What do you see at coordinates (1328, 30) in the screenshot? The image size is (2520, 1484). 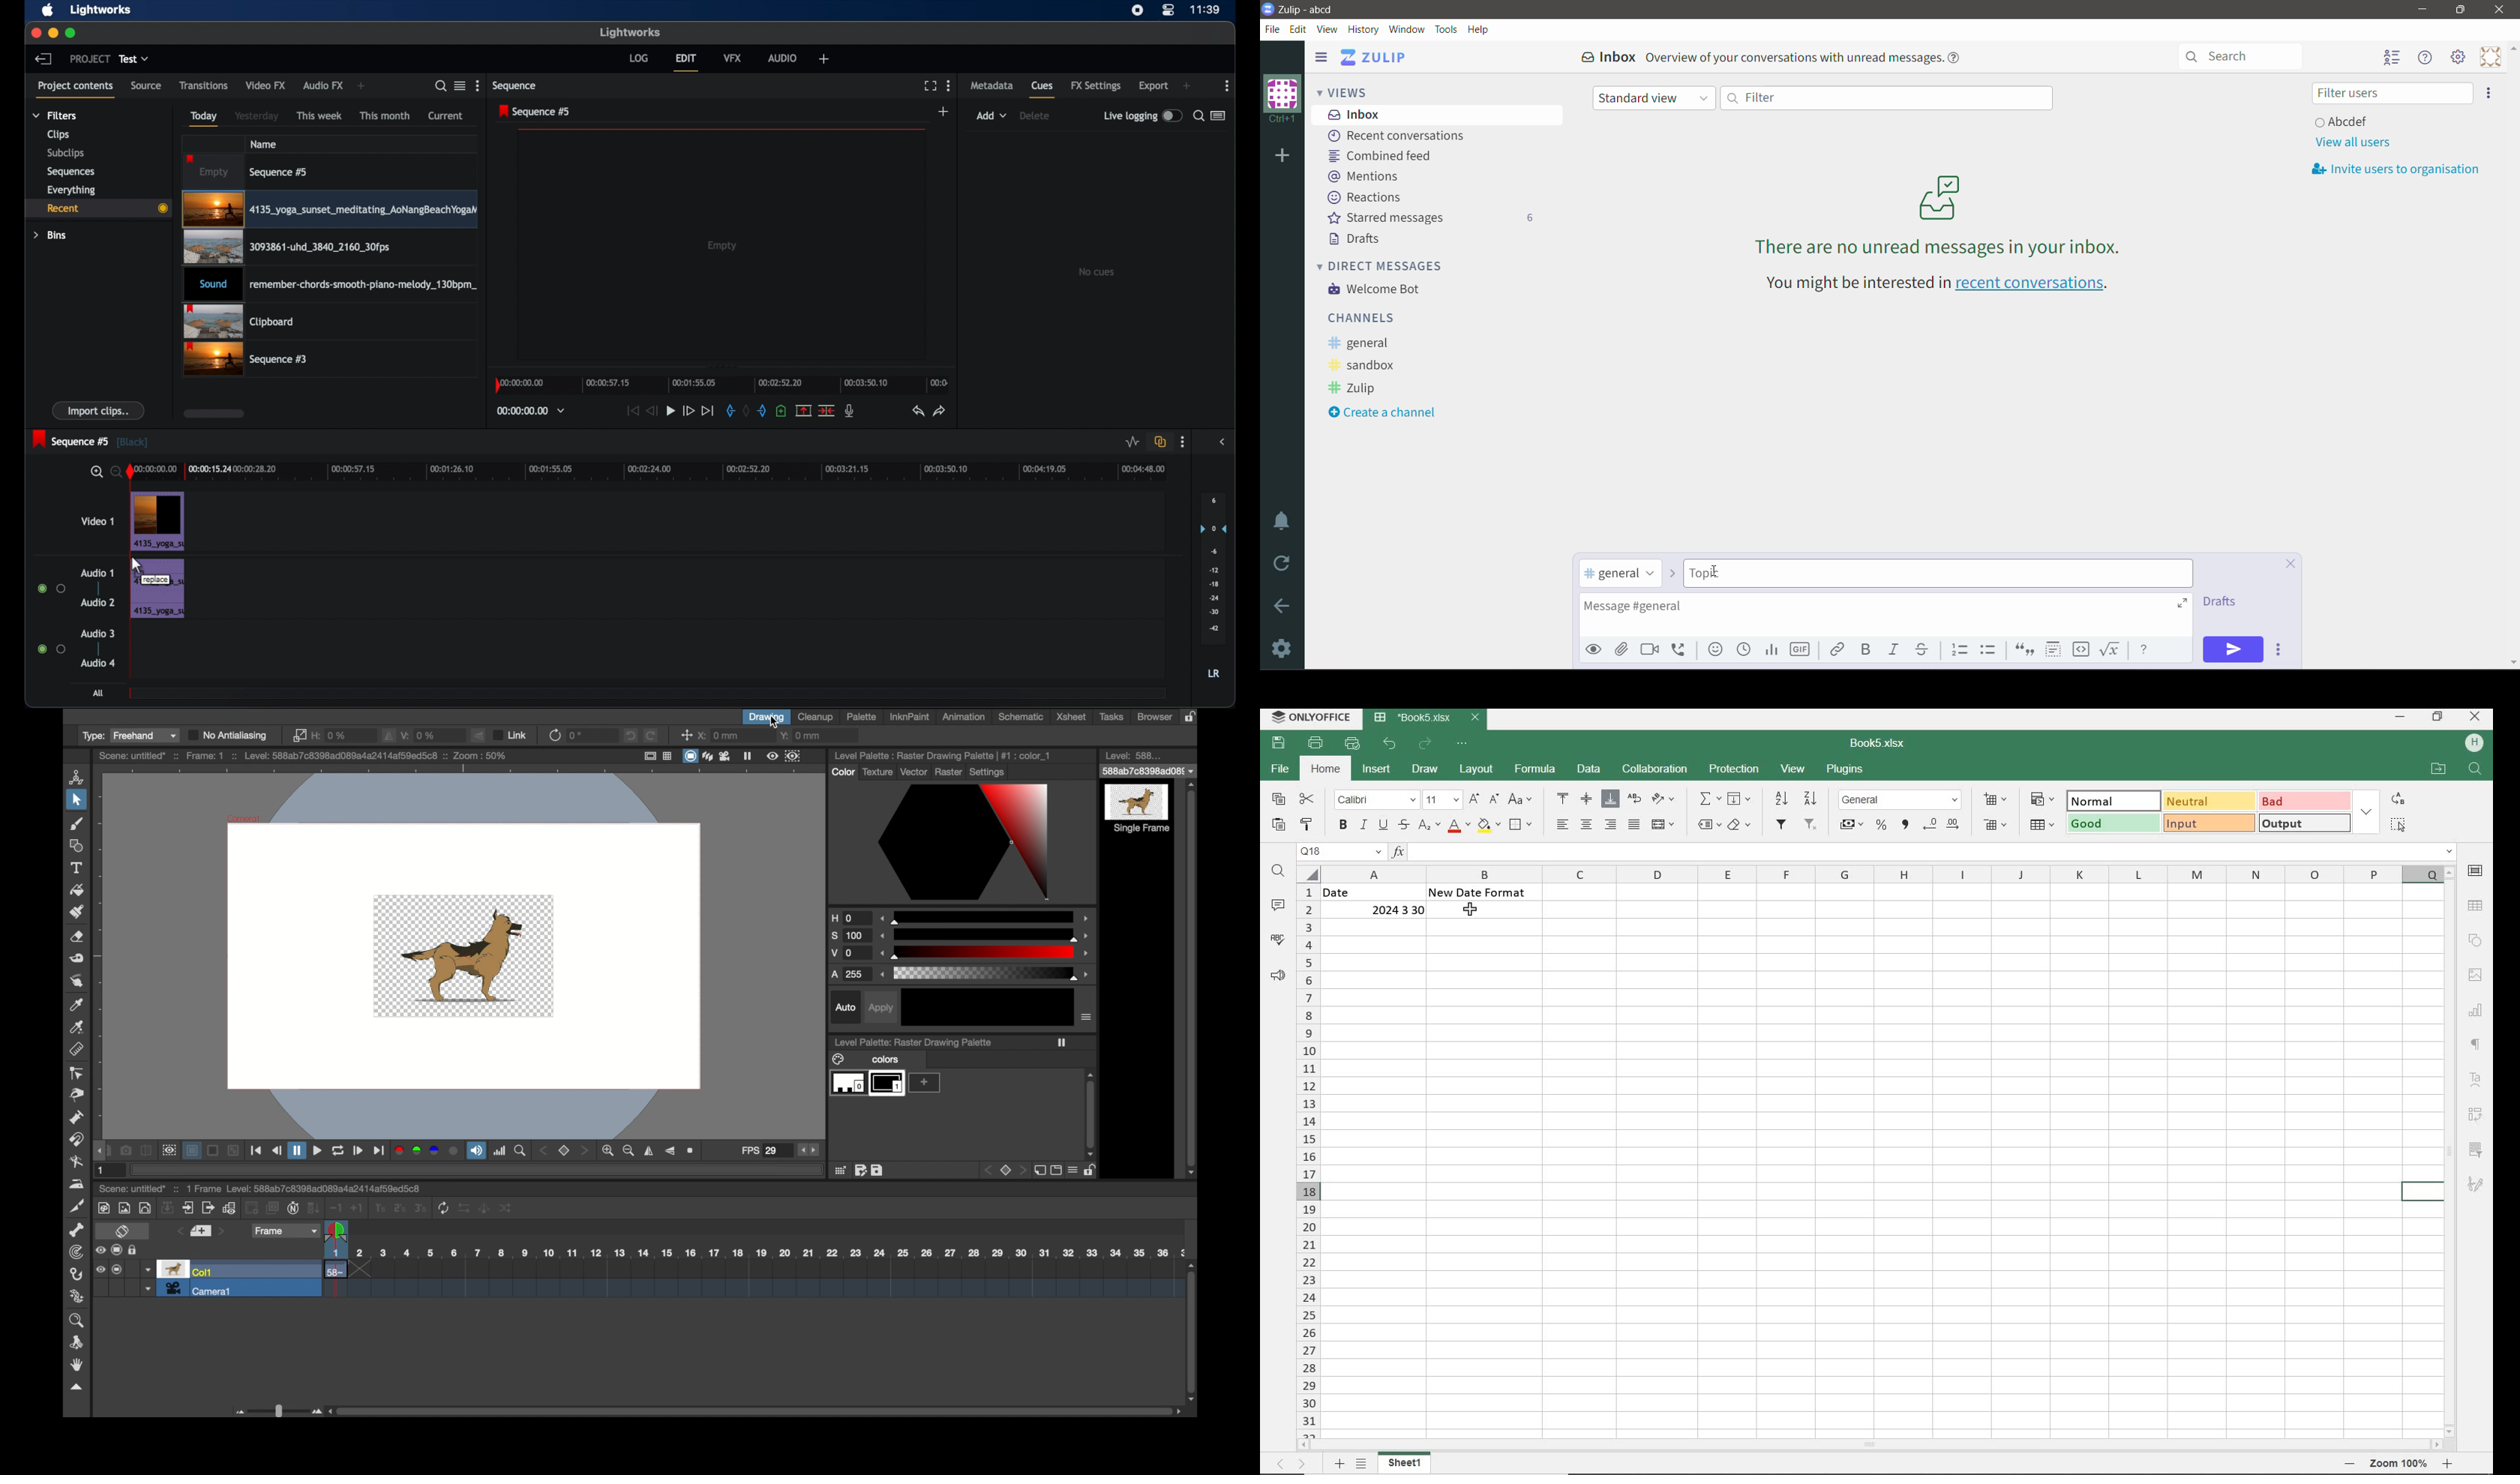 I see `View` at bounding box center [1328, 30].